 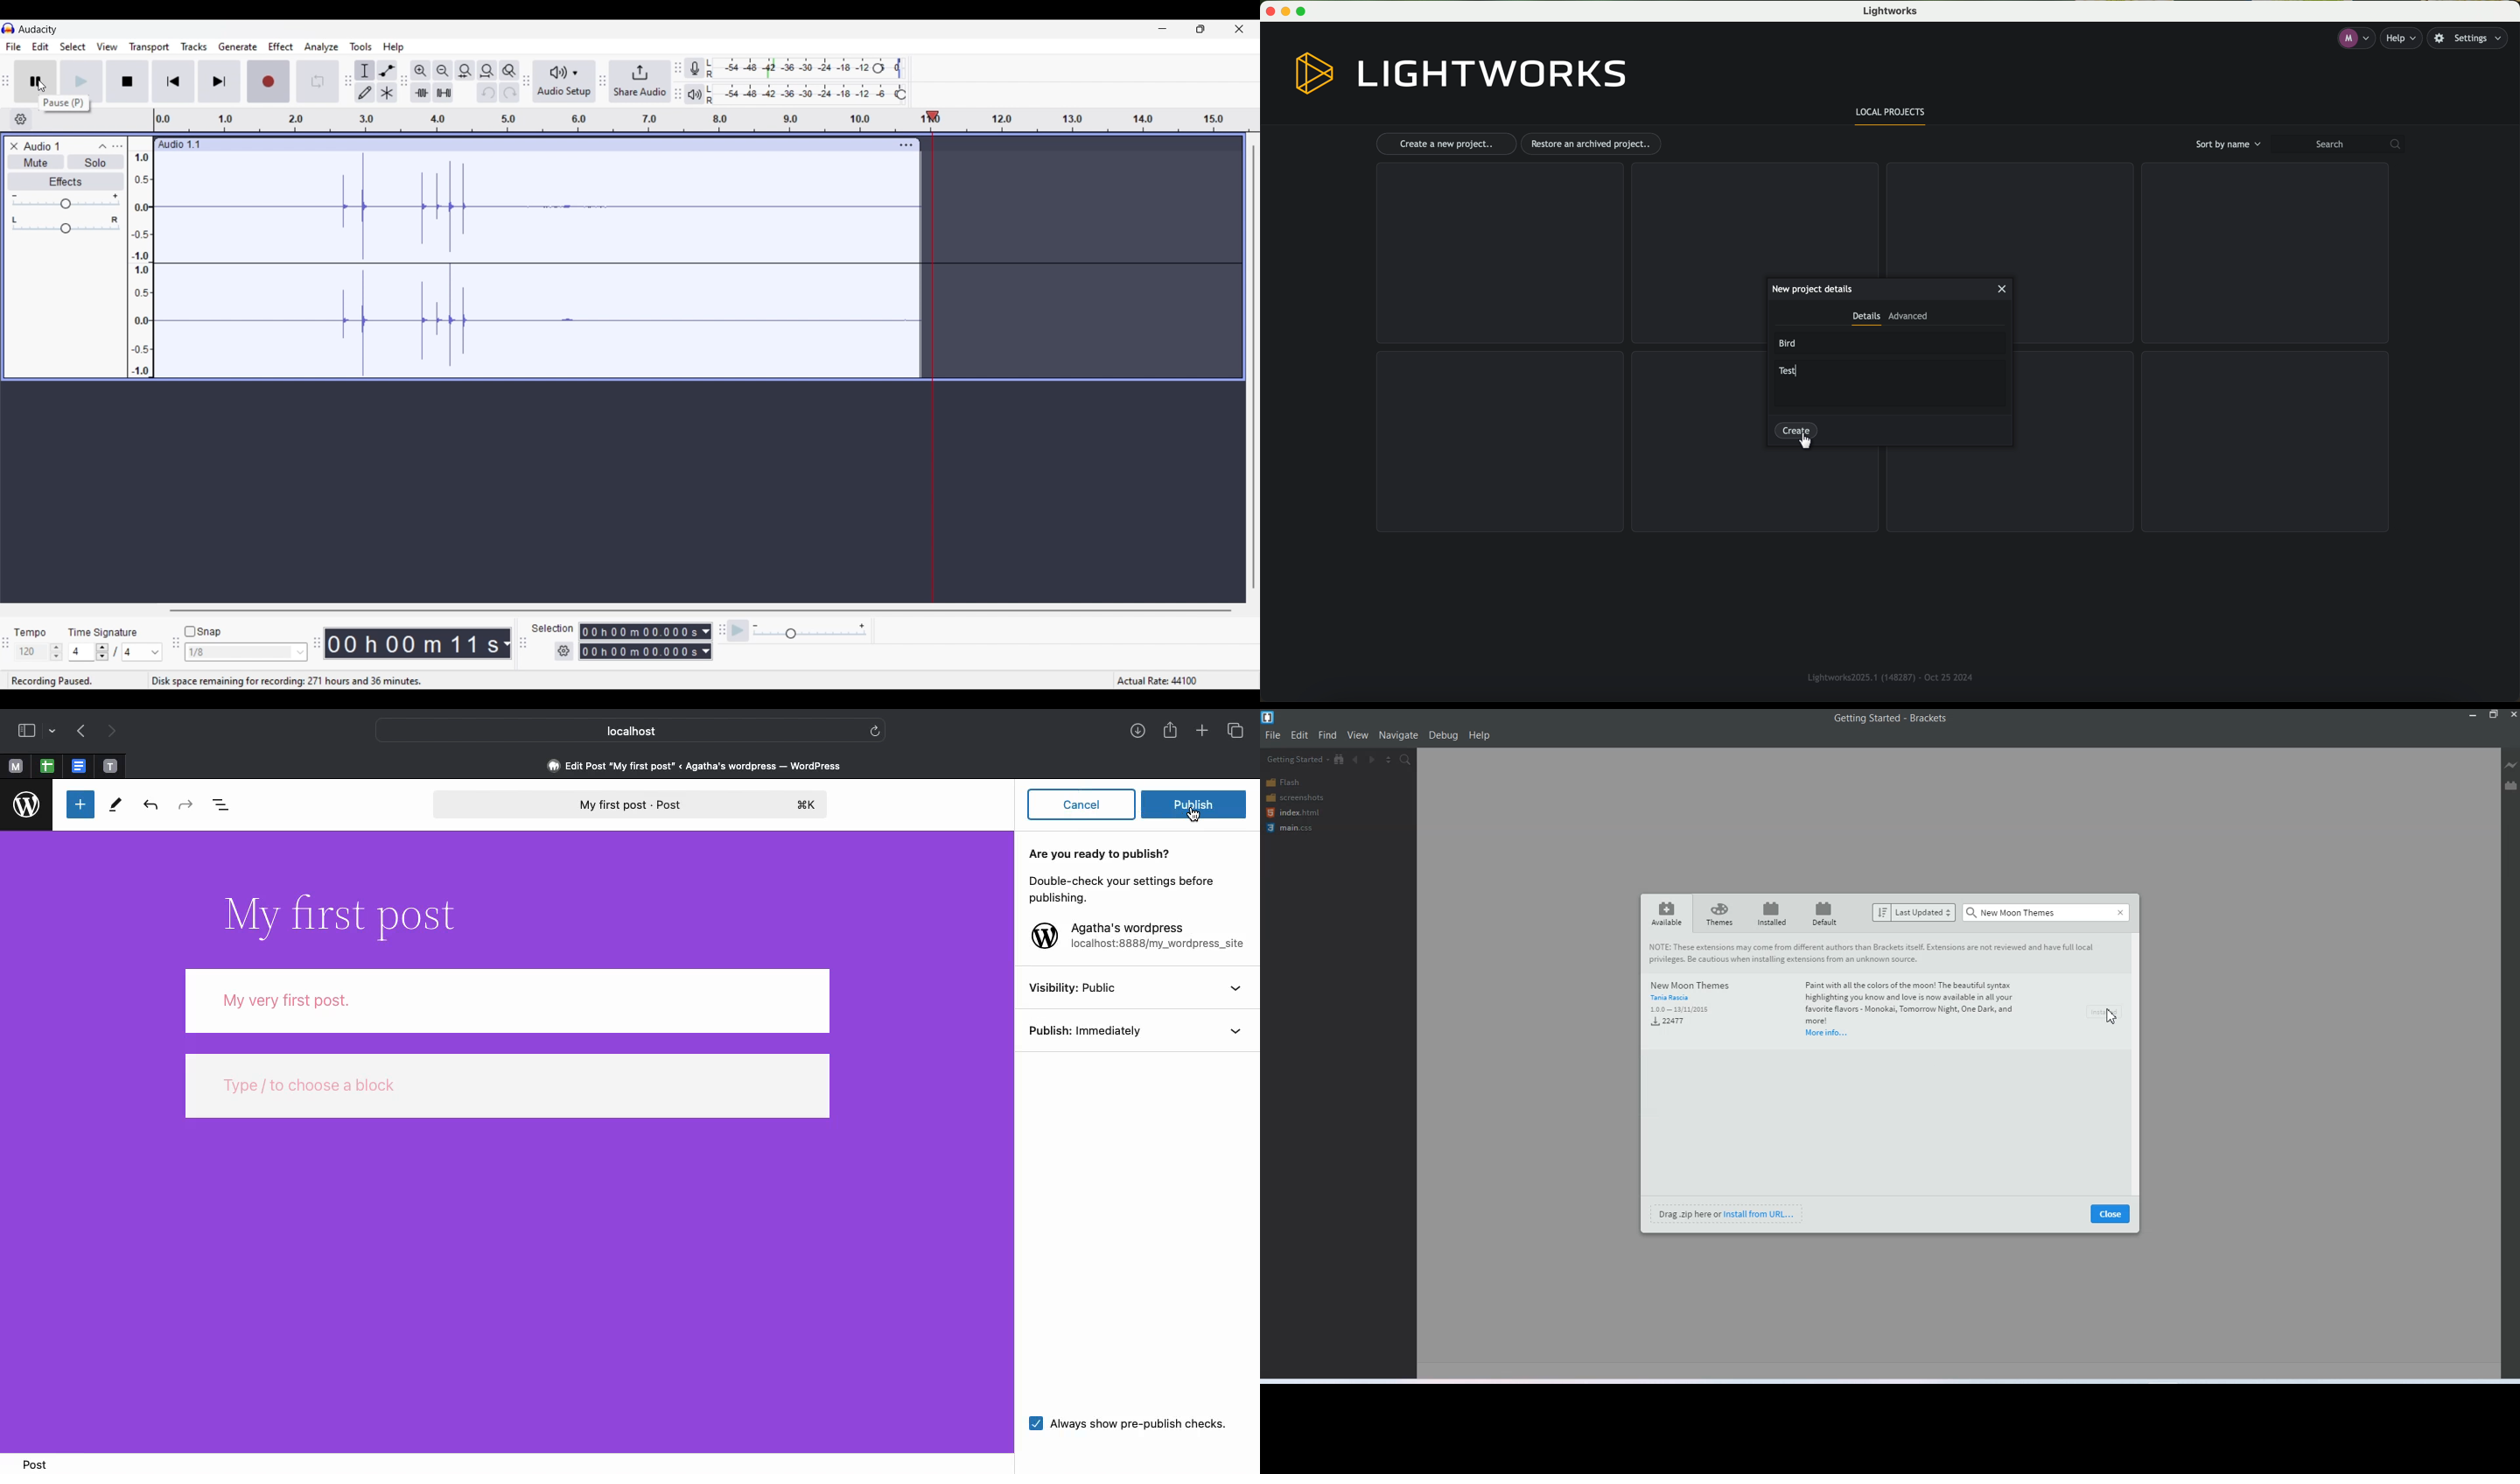 I want to click on index.html, so click(x=1292, y=813).